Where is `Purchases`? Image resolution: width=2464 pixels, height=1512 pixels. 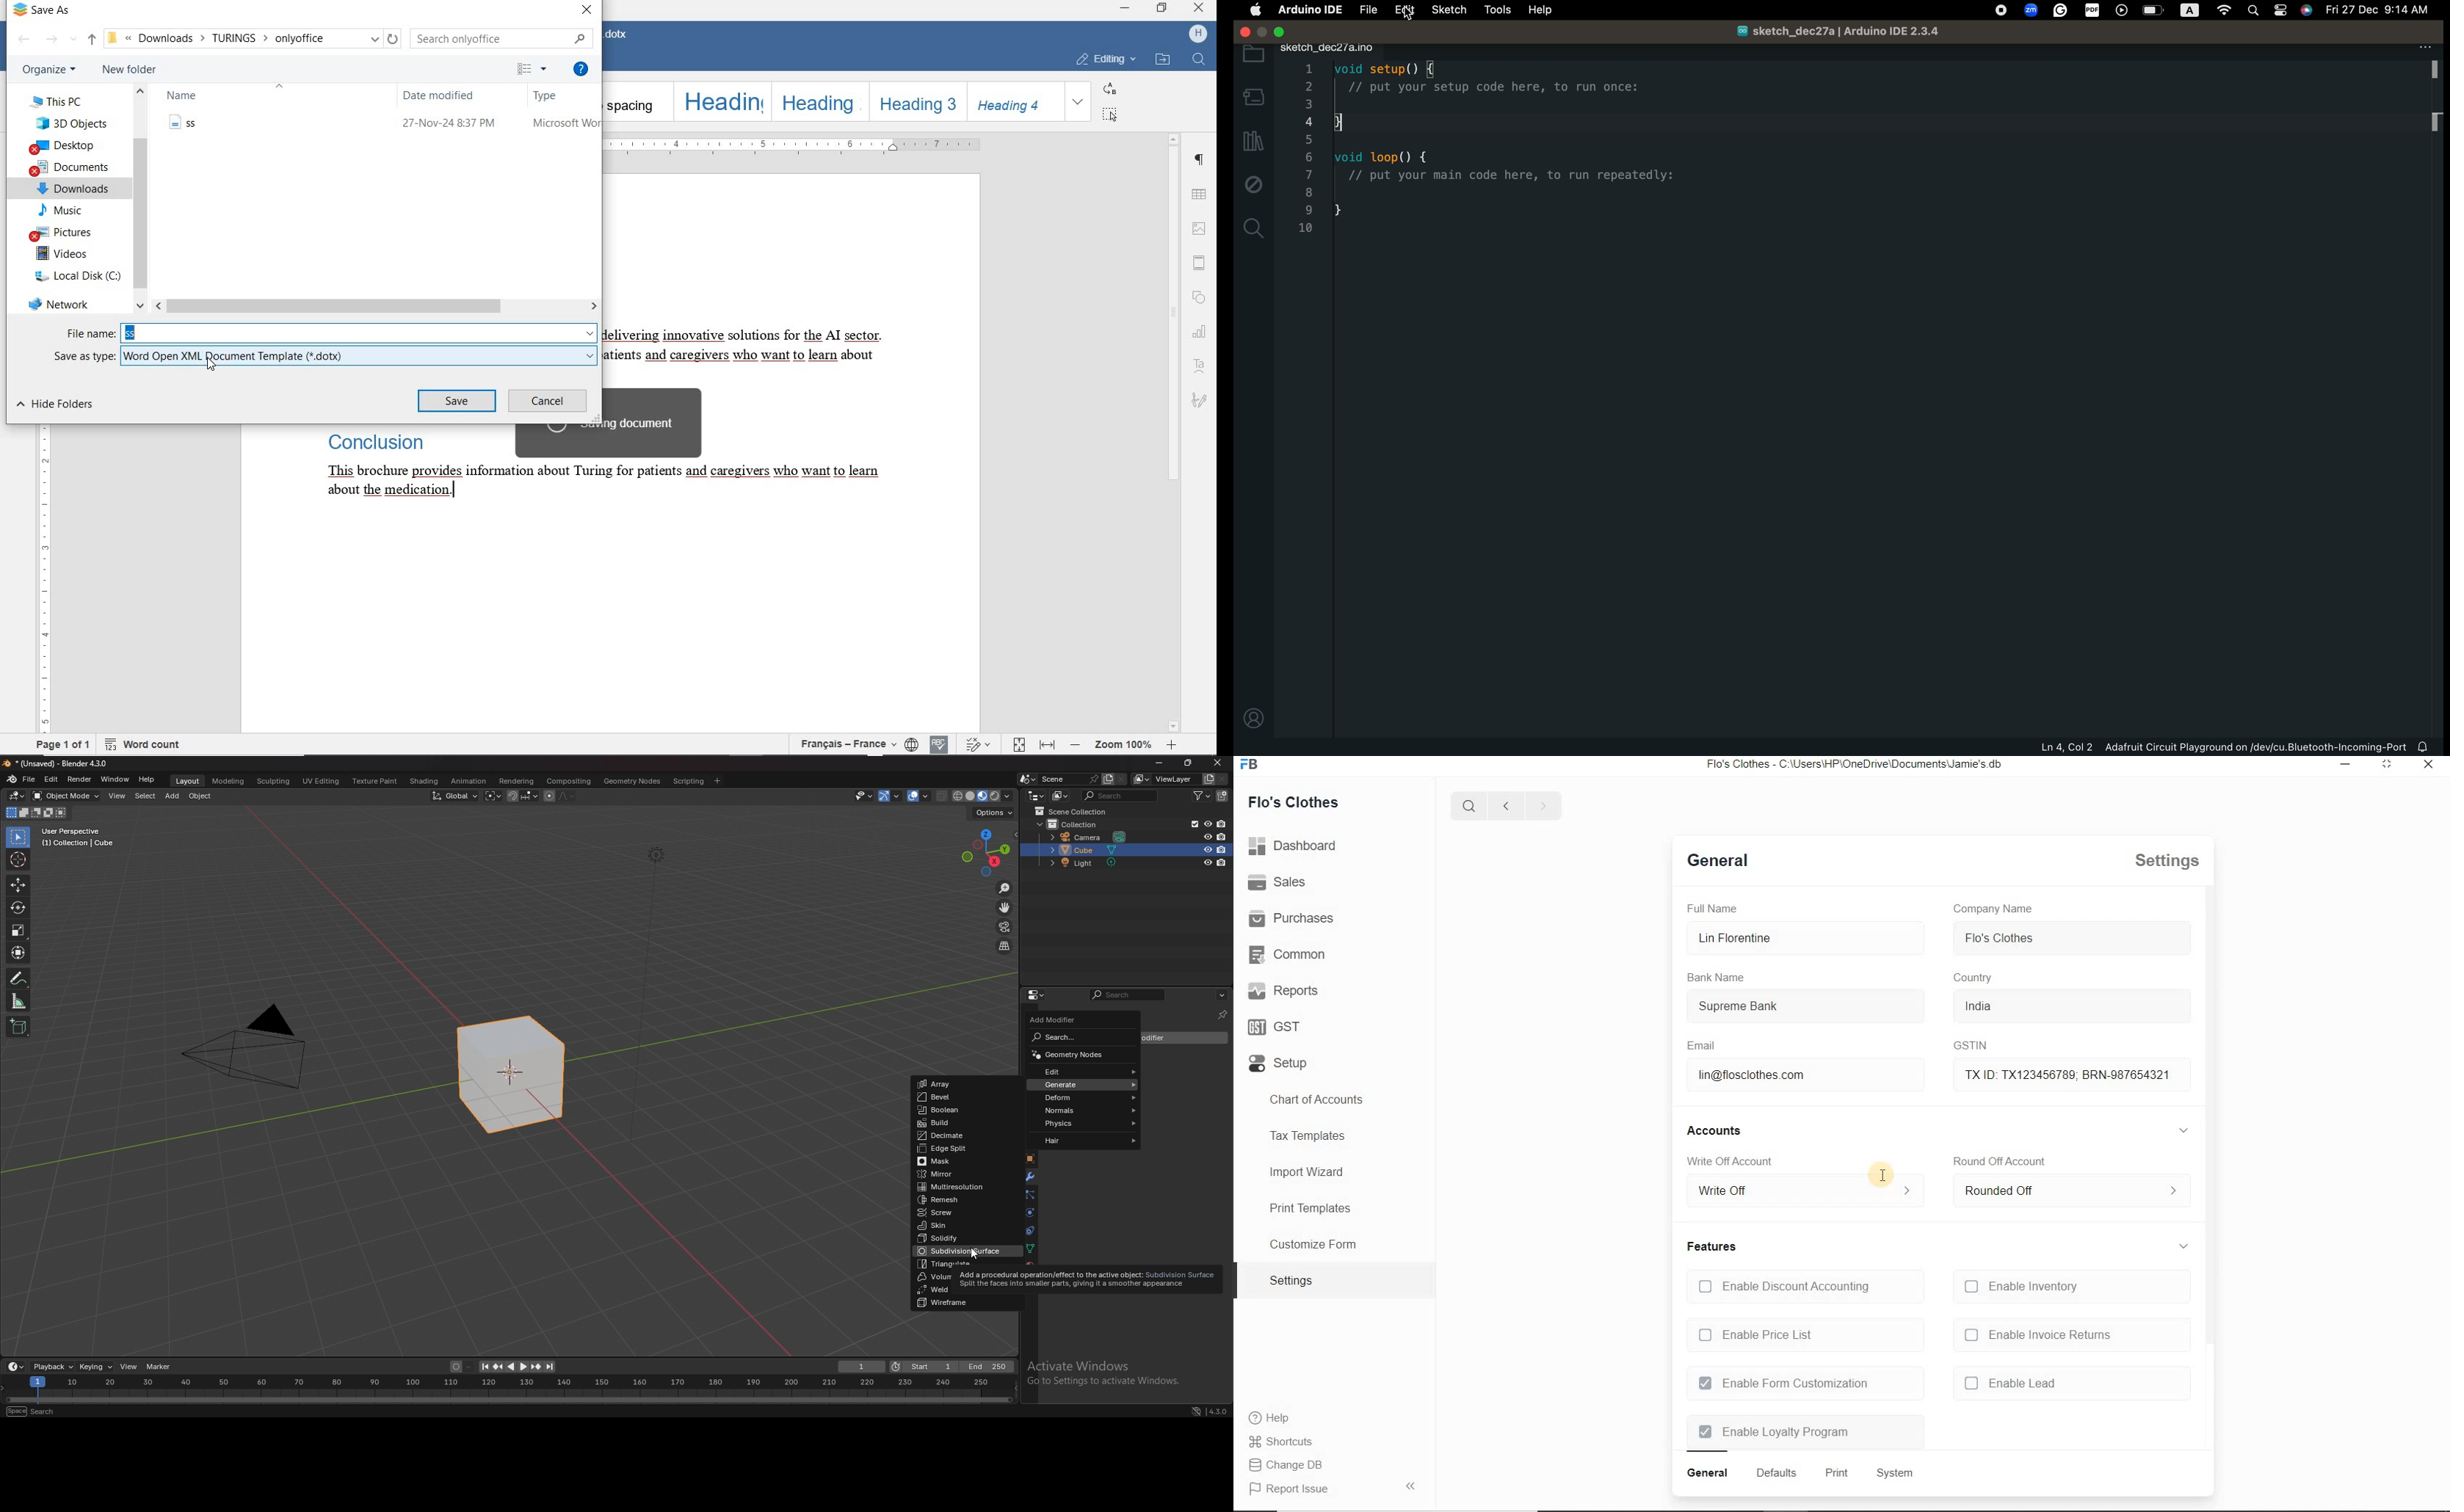 Purchases is located at coordinates (1294, 918).